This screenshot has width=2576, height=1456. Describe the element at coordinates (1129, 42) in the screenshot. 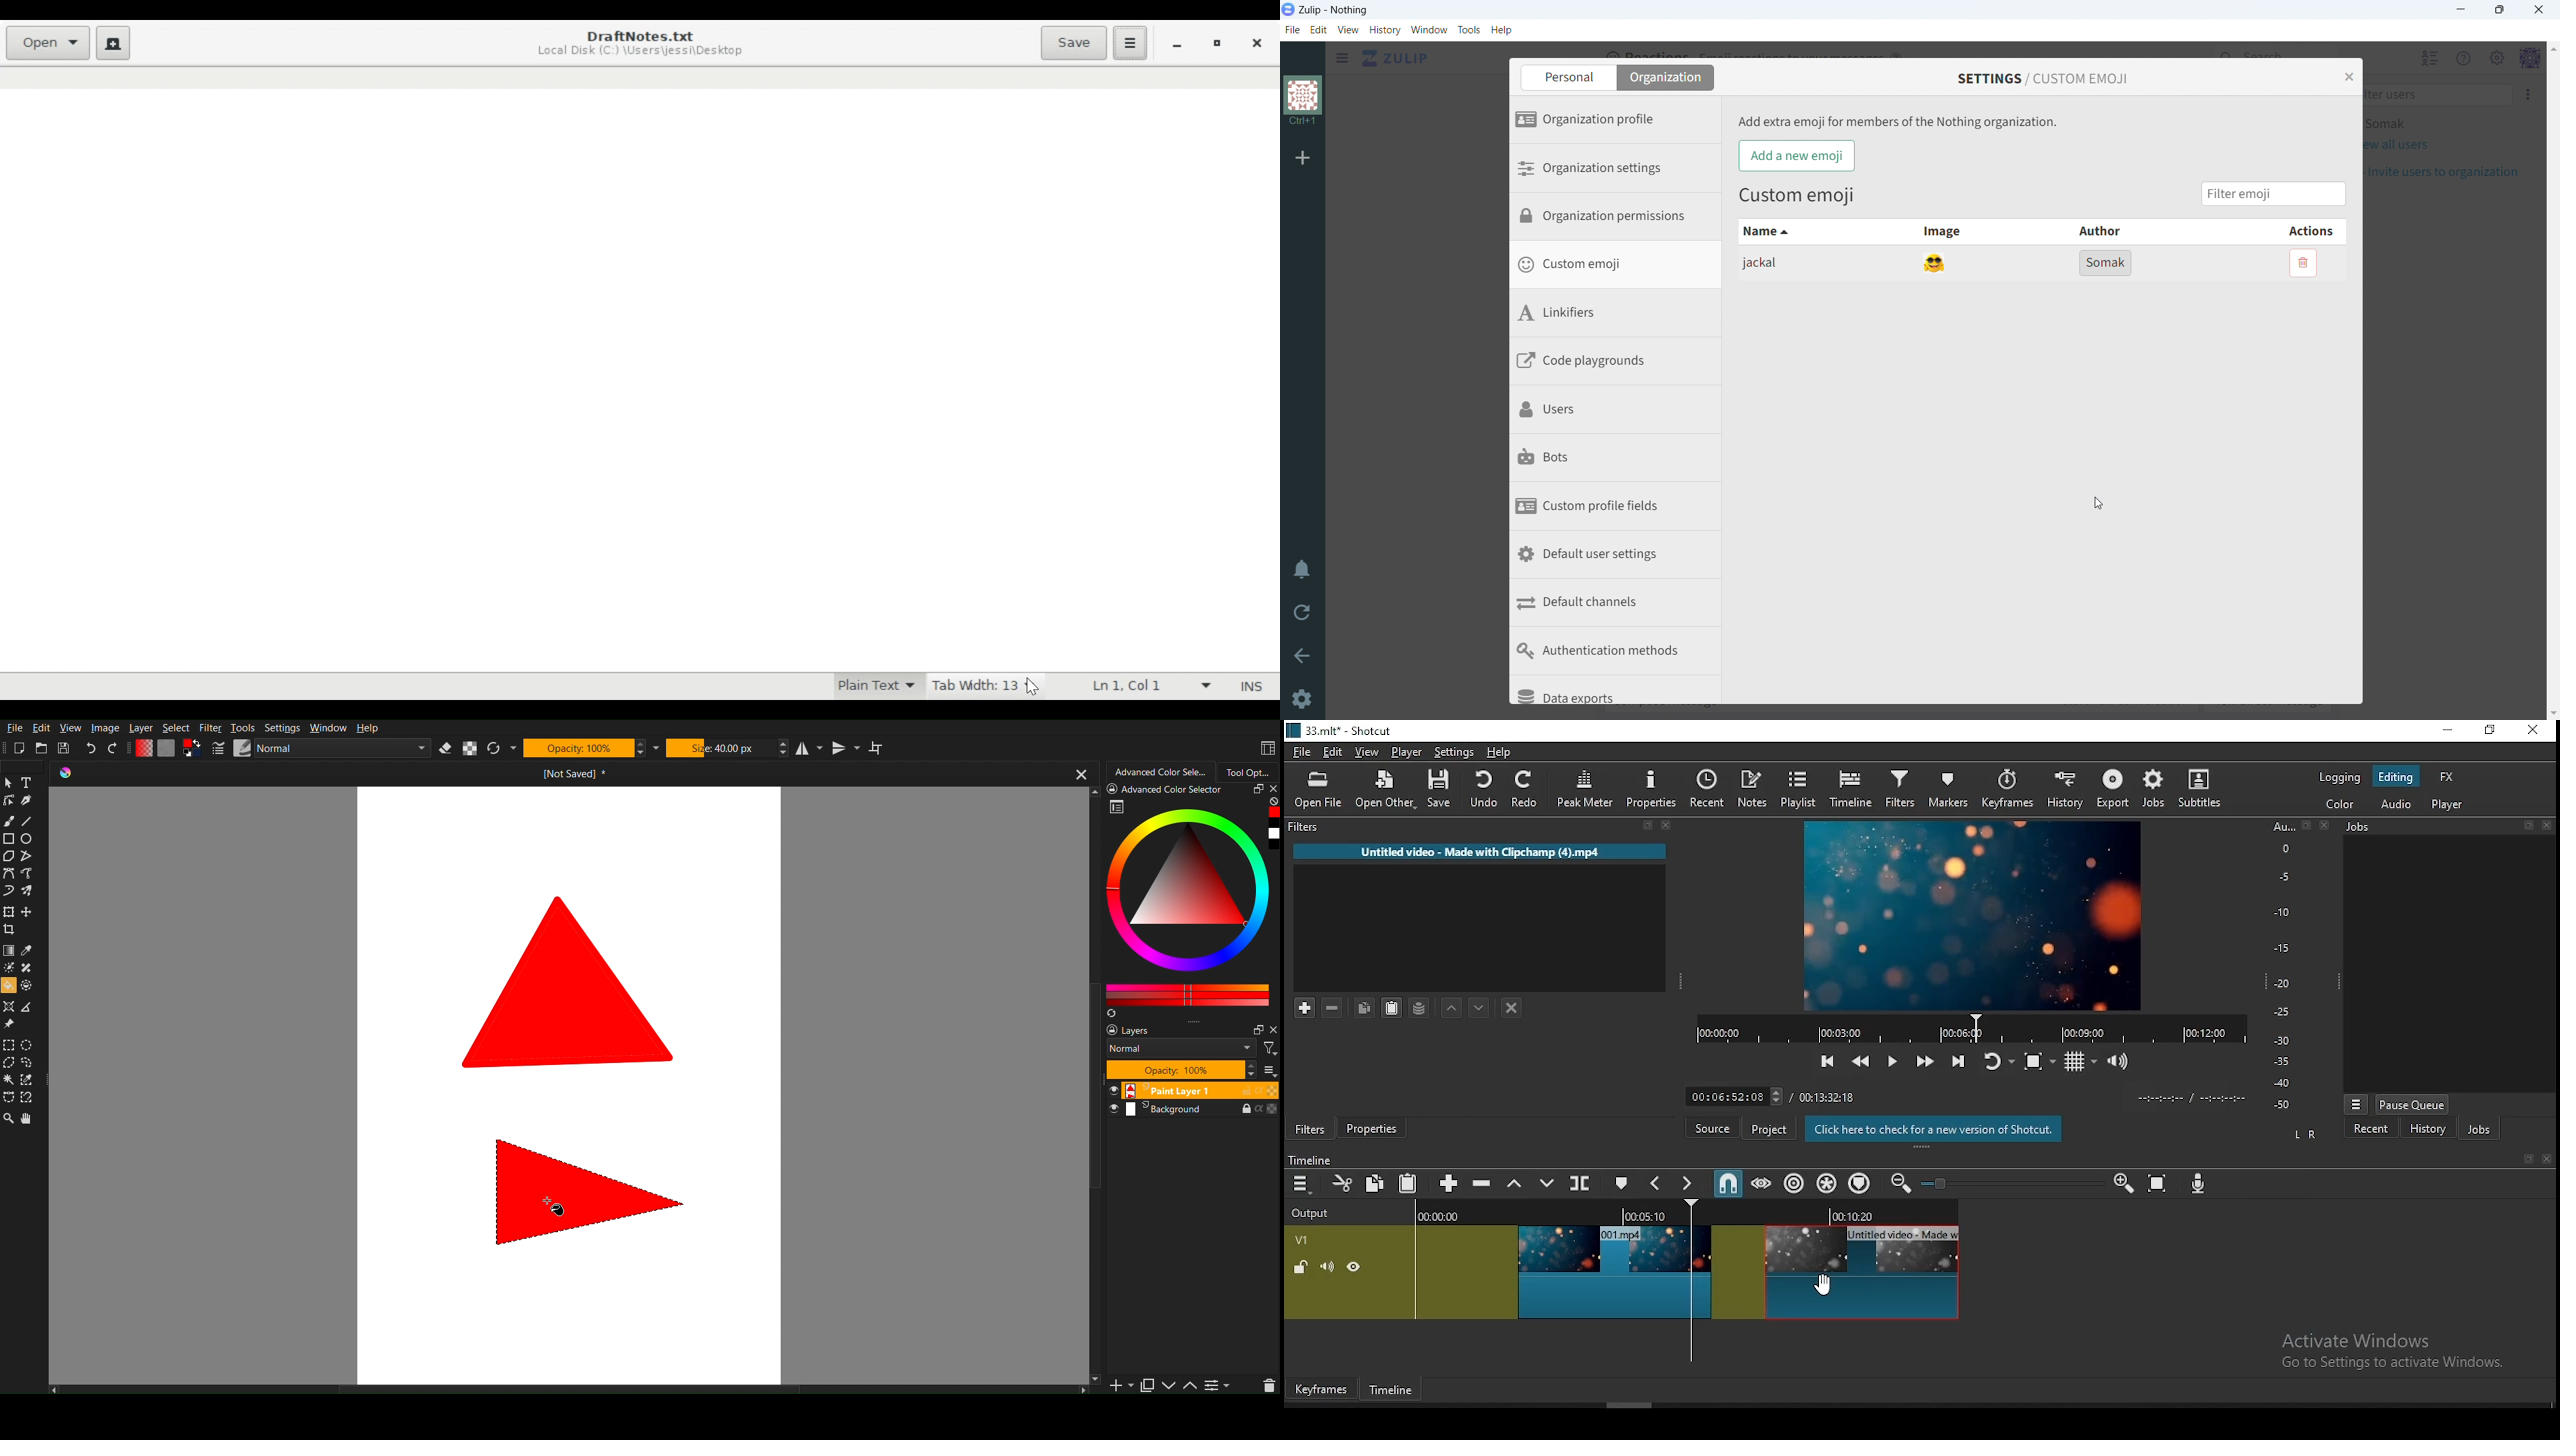

I see `Application menu` at that location.